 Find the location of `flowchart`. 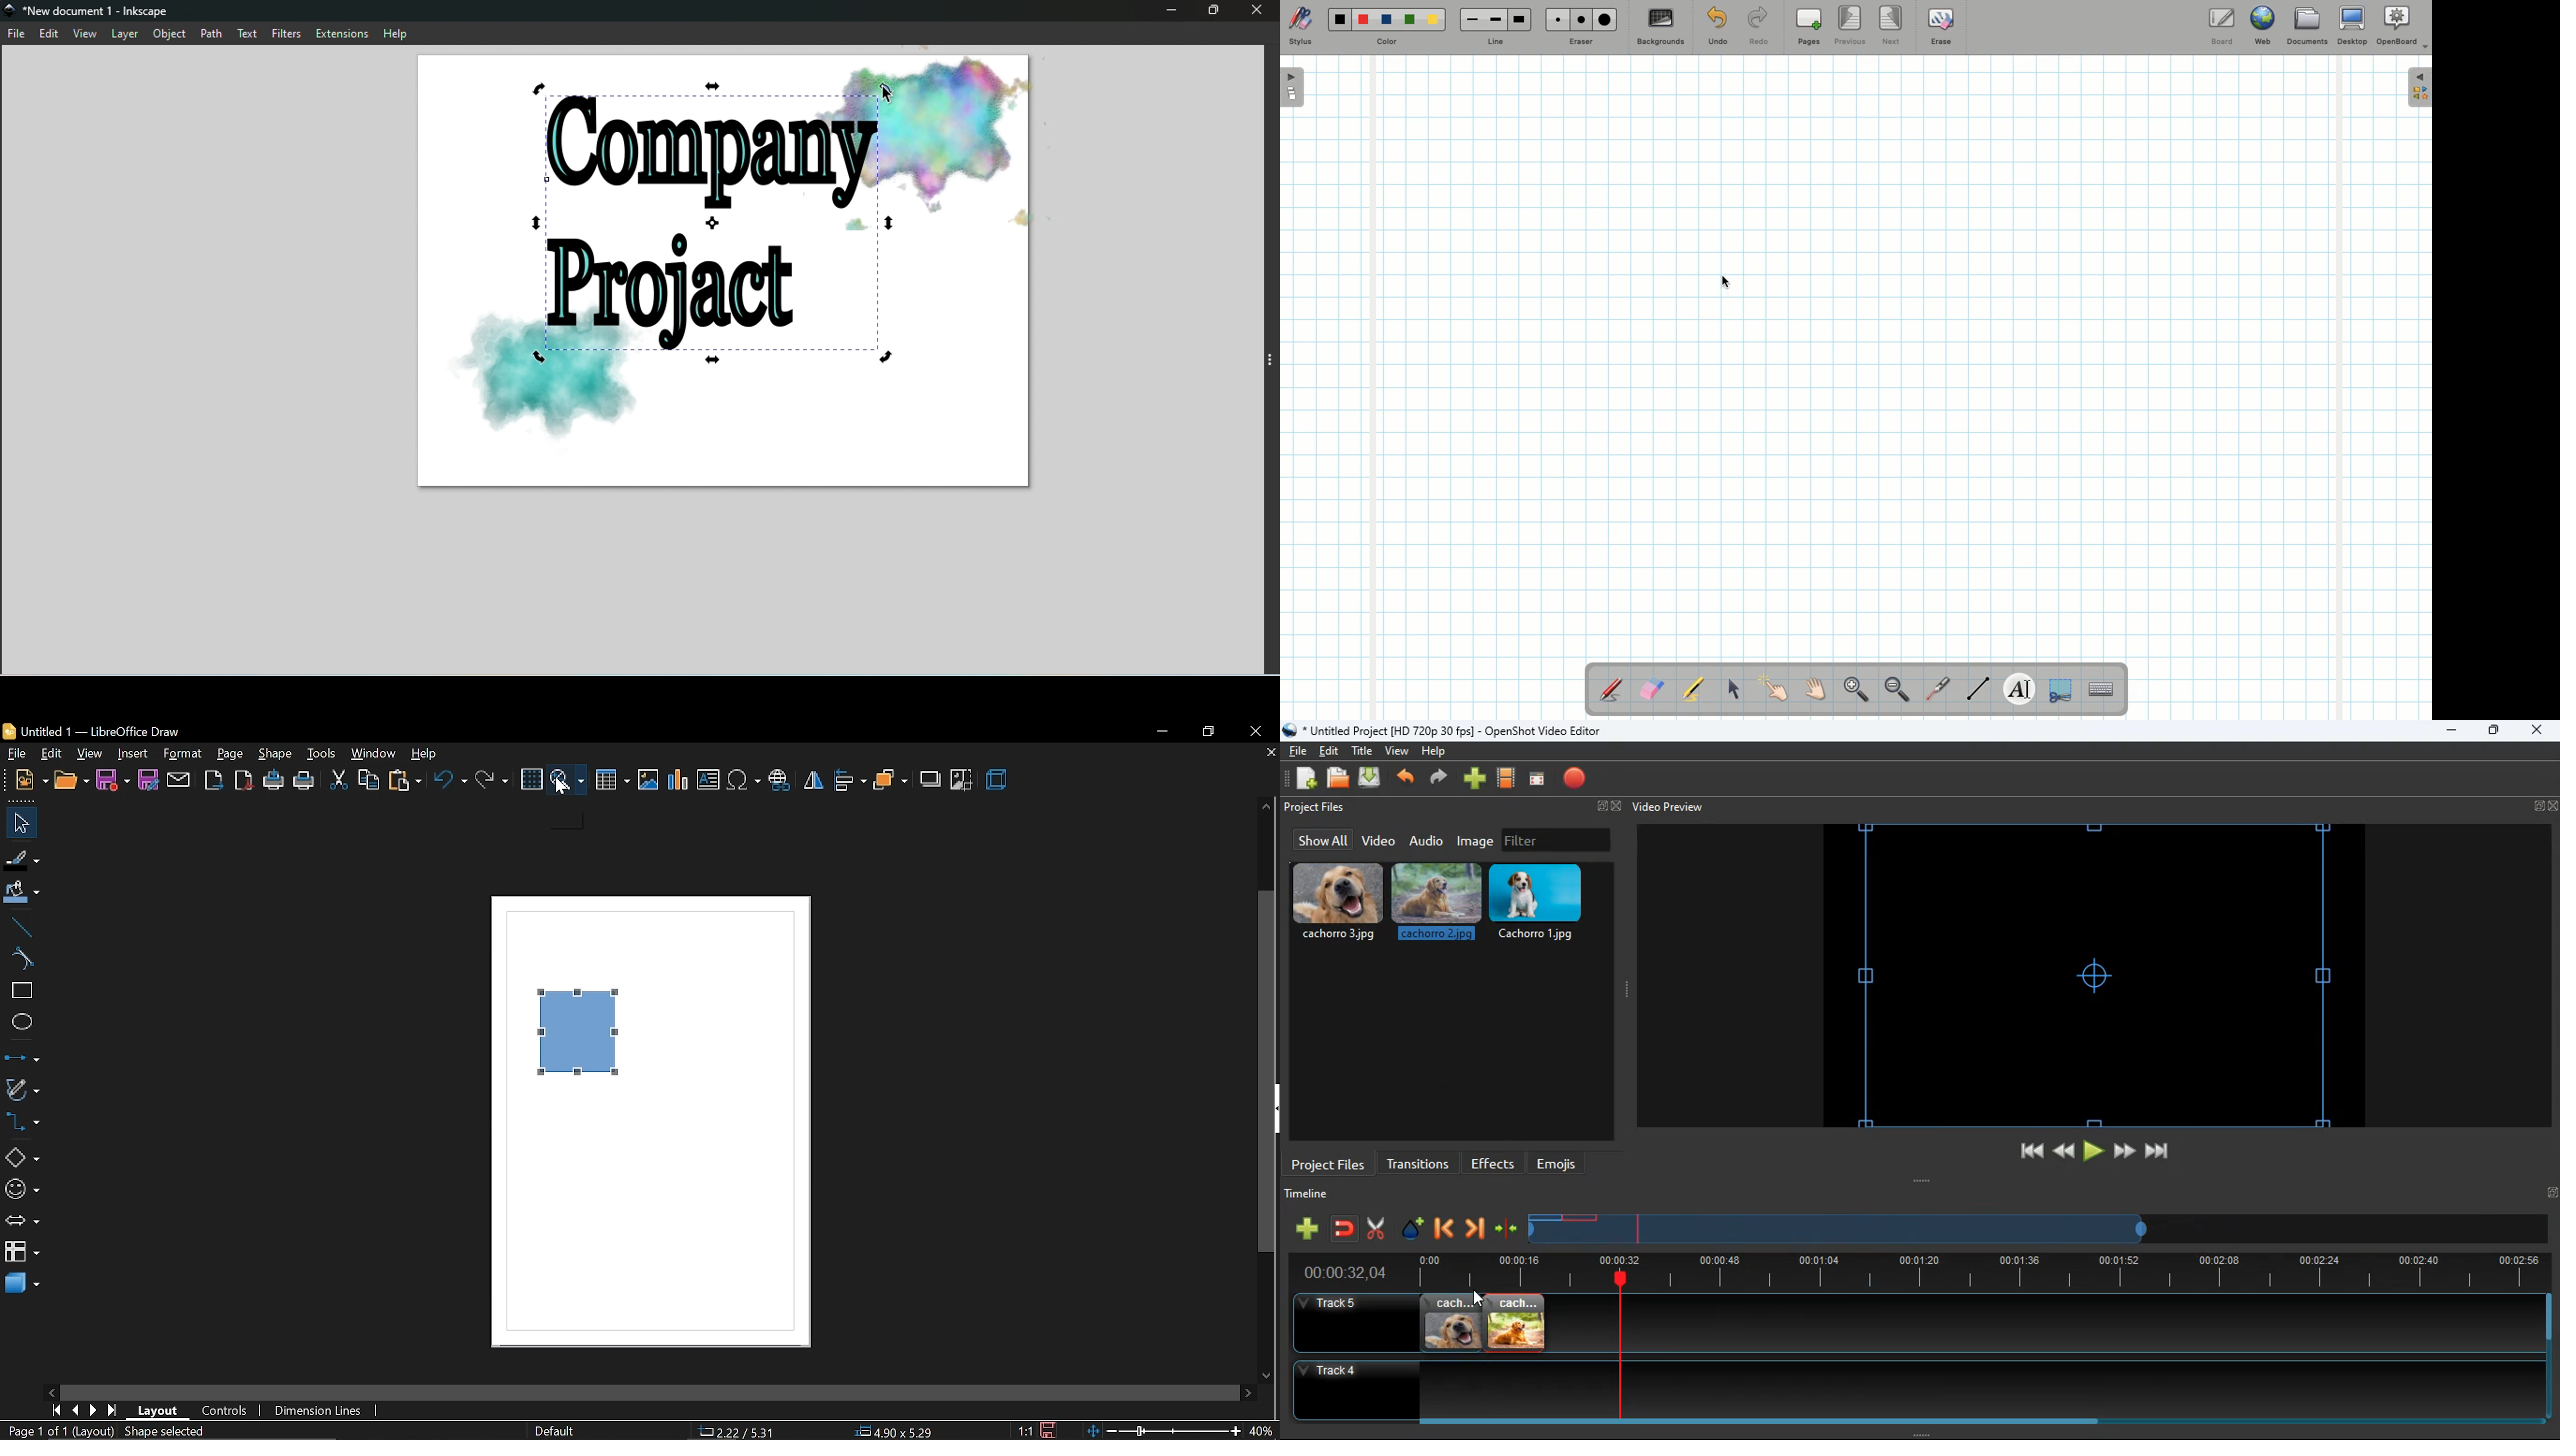

flowchart is located at coordinates (22, 1250).